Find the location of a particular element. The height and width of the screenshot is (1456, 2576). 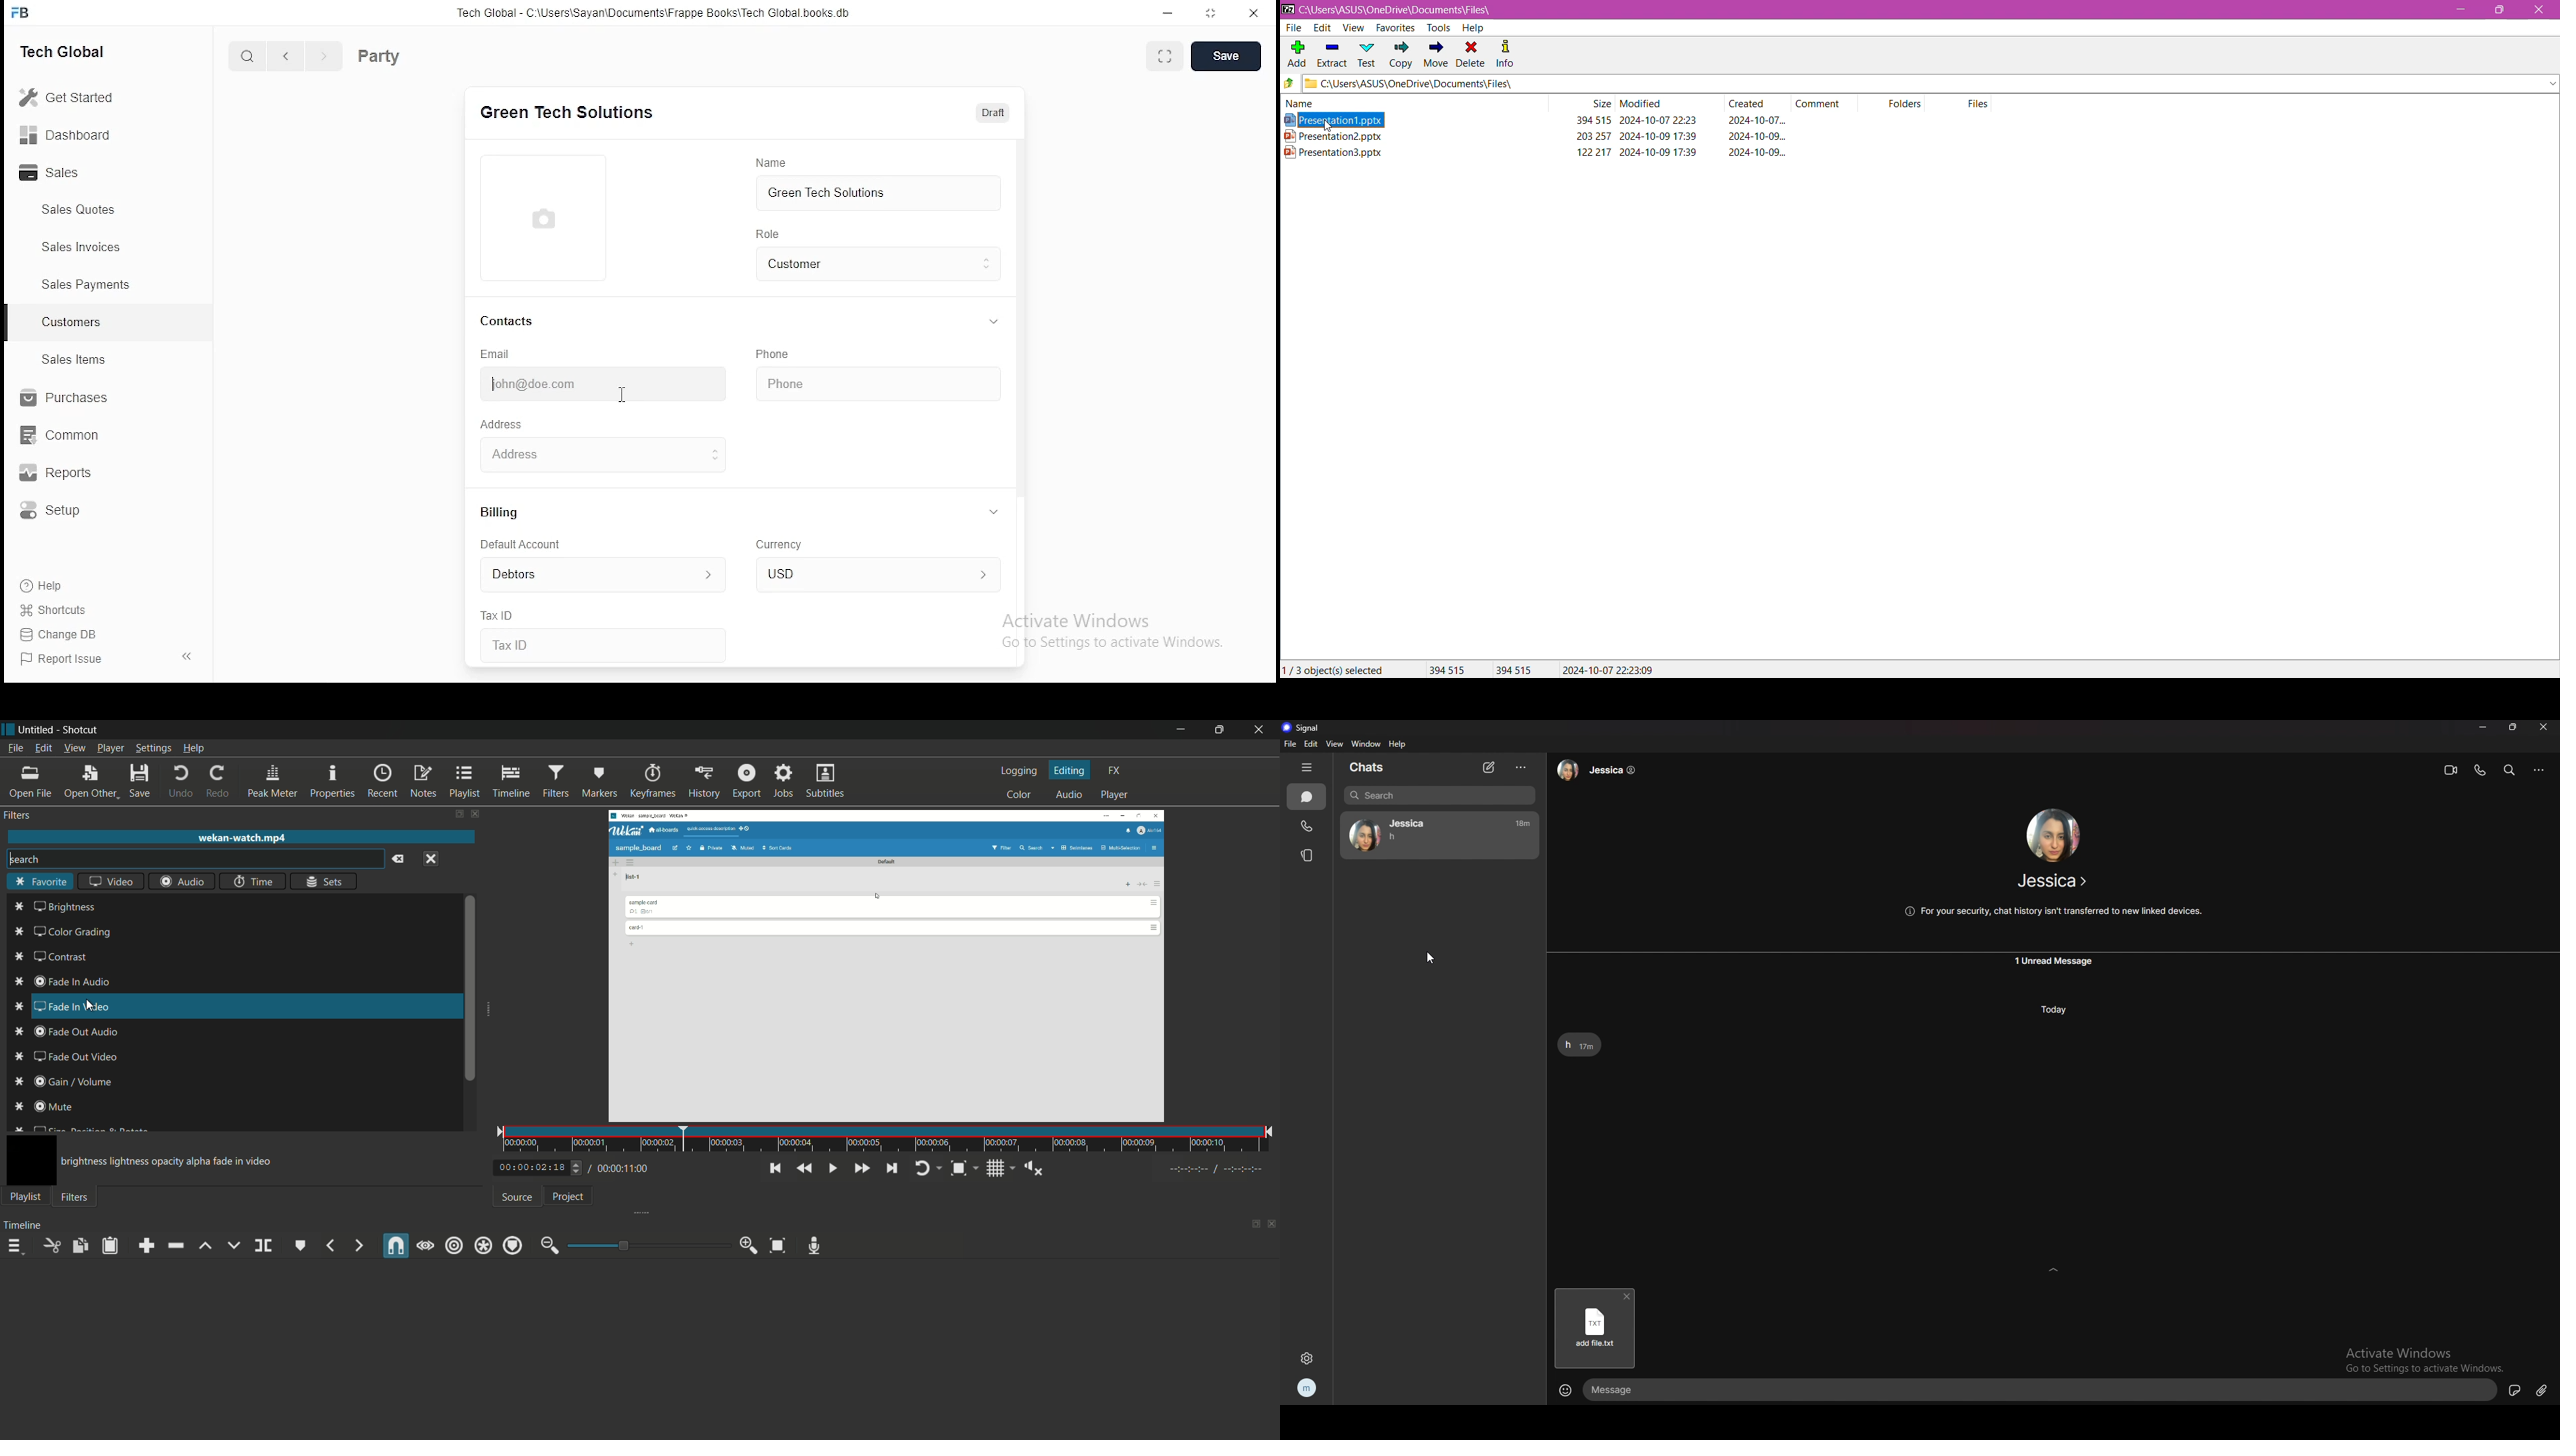

video is located at coordinates (111, 881).